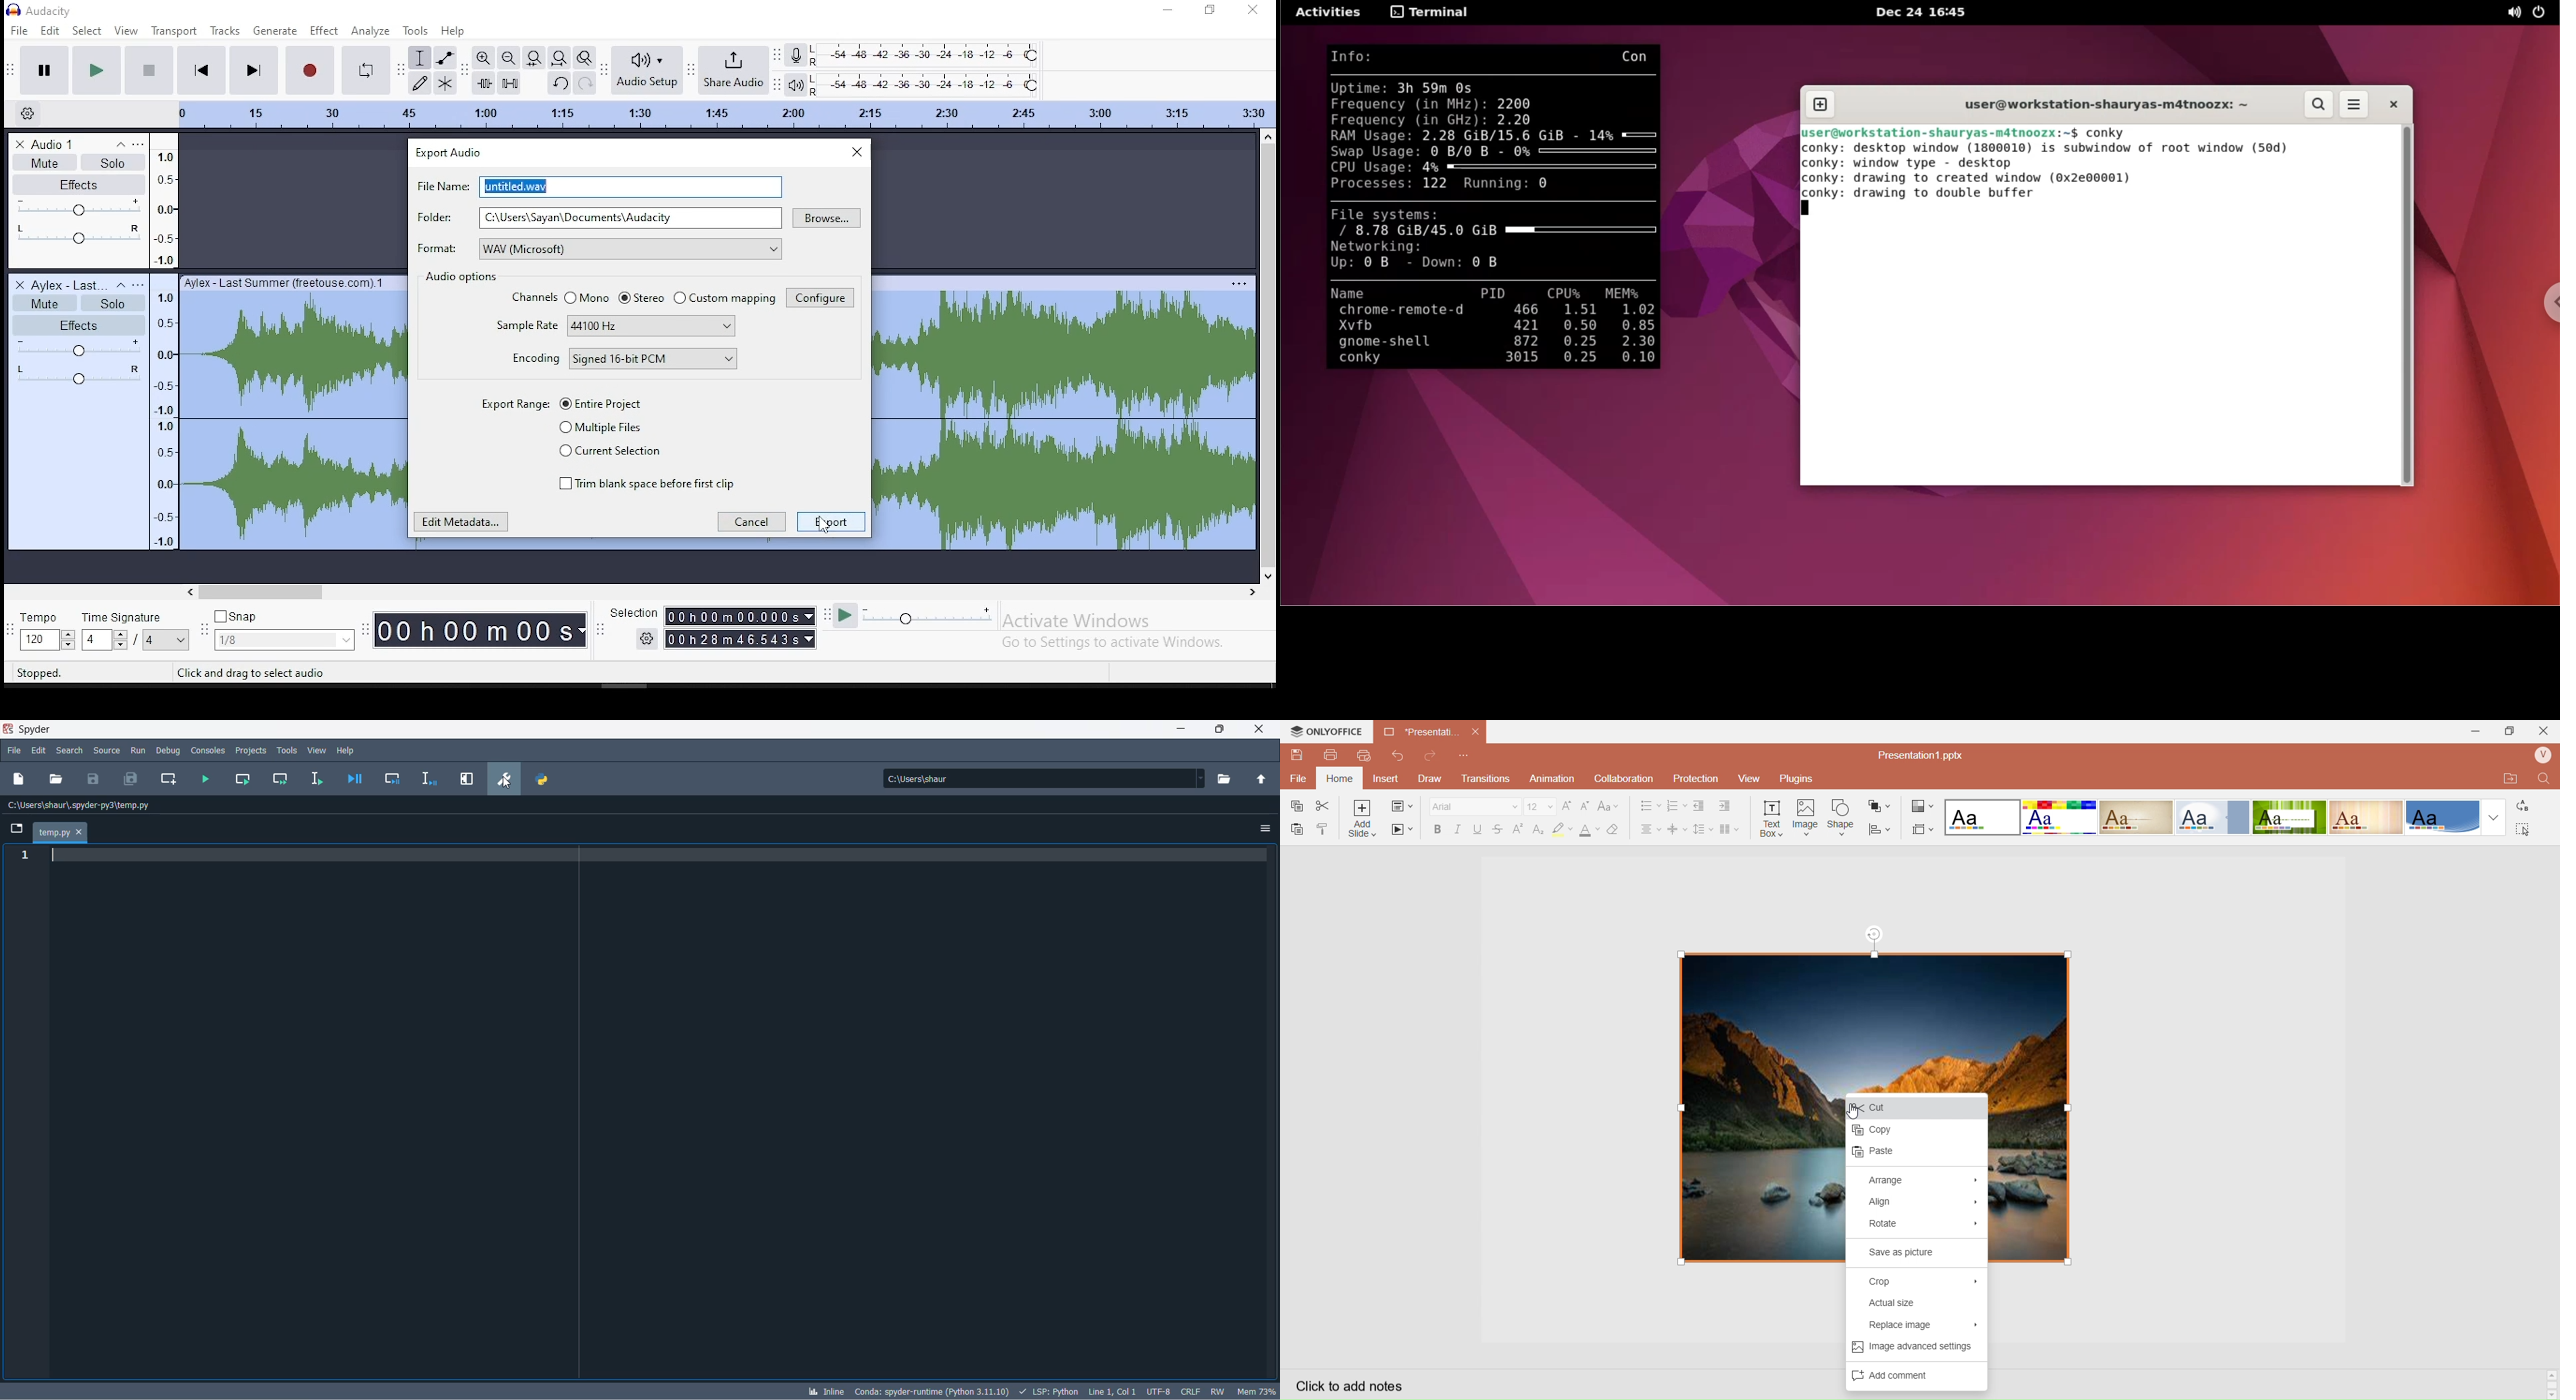 The image size is (2576, 1400). I want to click on configure, so click(821, 298).